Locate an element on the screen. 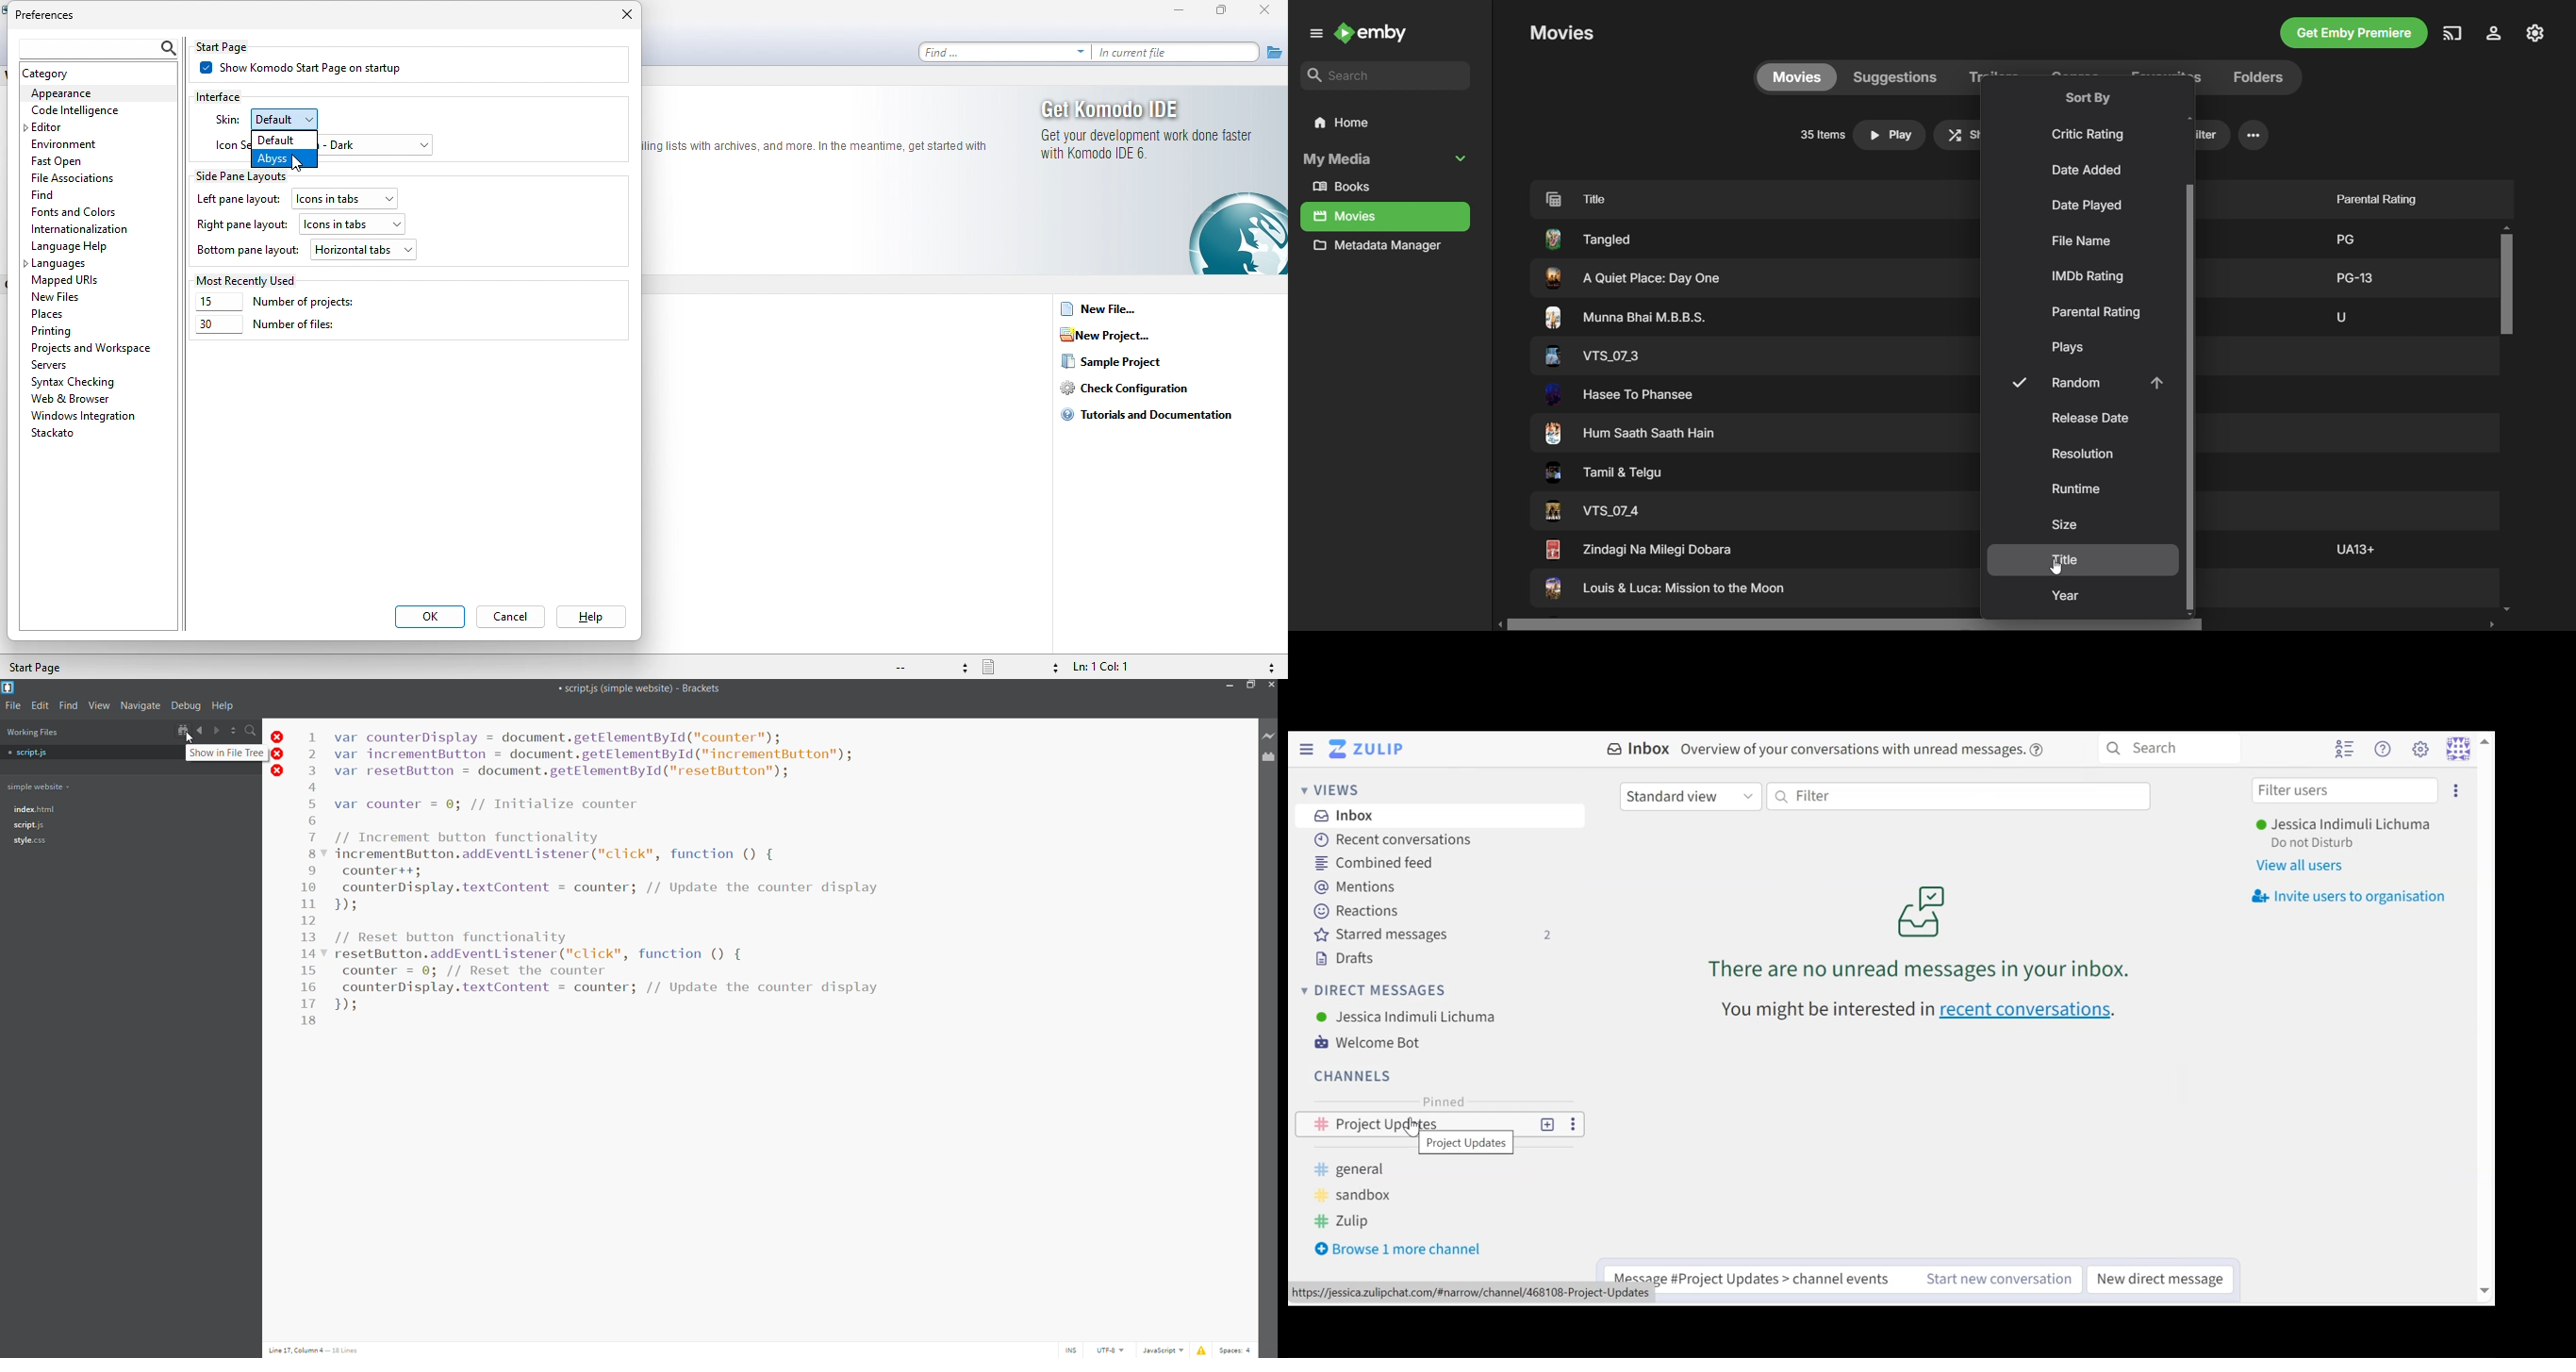  find is located at coordinates (69, 706).